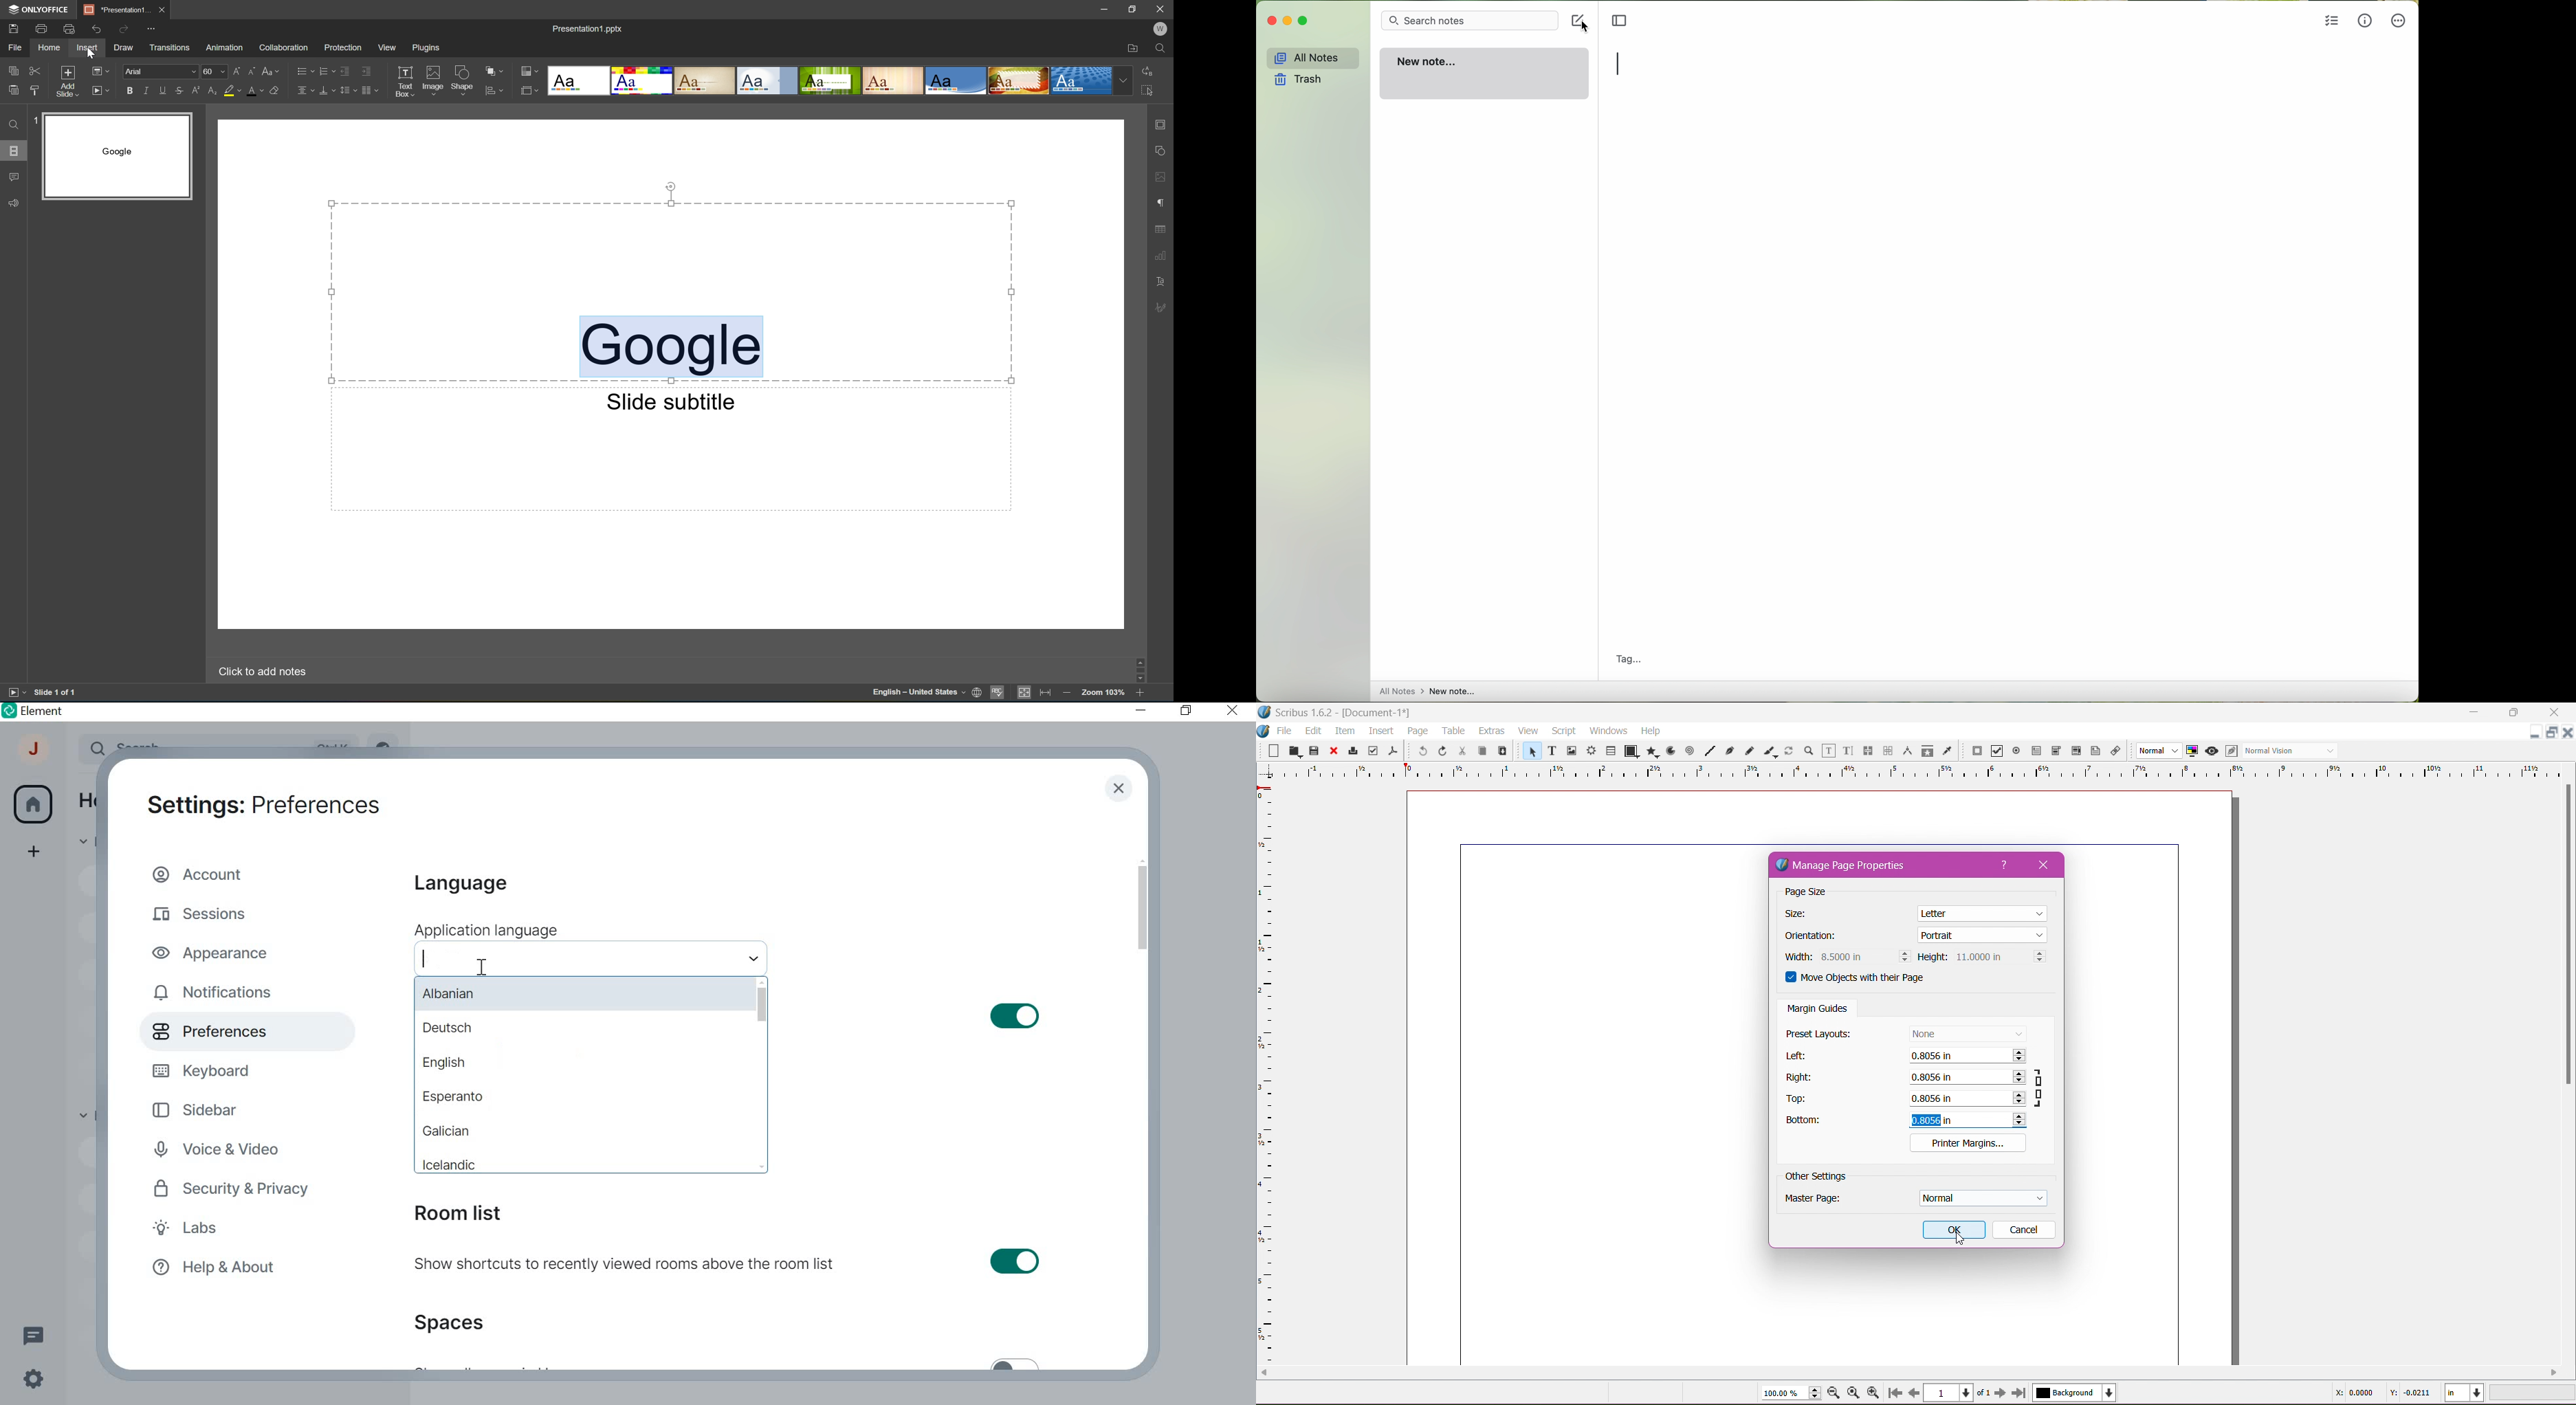 The width and height of the screenshot is (2576, 1428). What do you see at coordinates (1394, 750) in the screenshot?
I see `Save as PDF` at bounding box center [1394, 750].